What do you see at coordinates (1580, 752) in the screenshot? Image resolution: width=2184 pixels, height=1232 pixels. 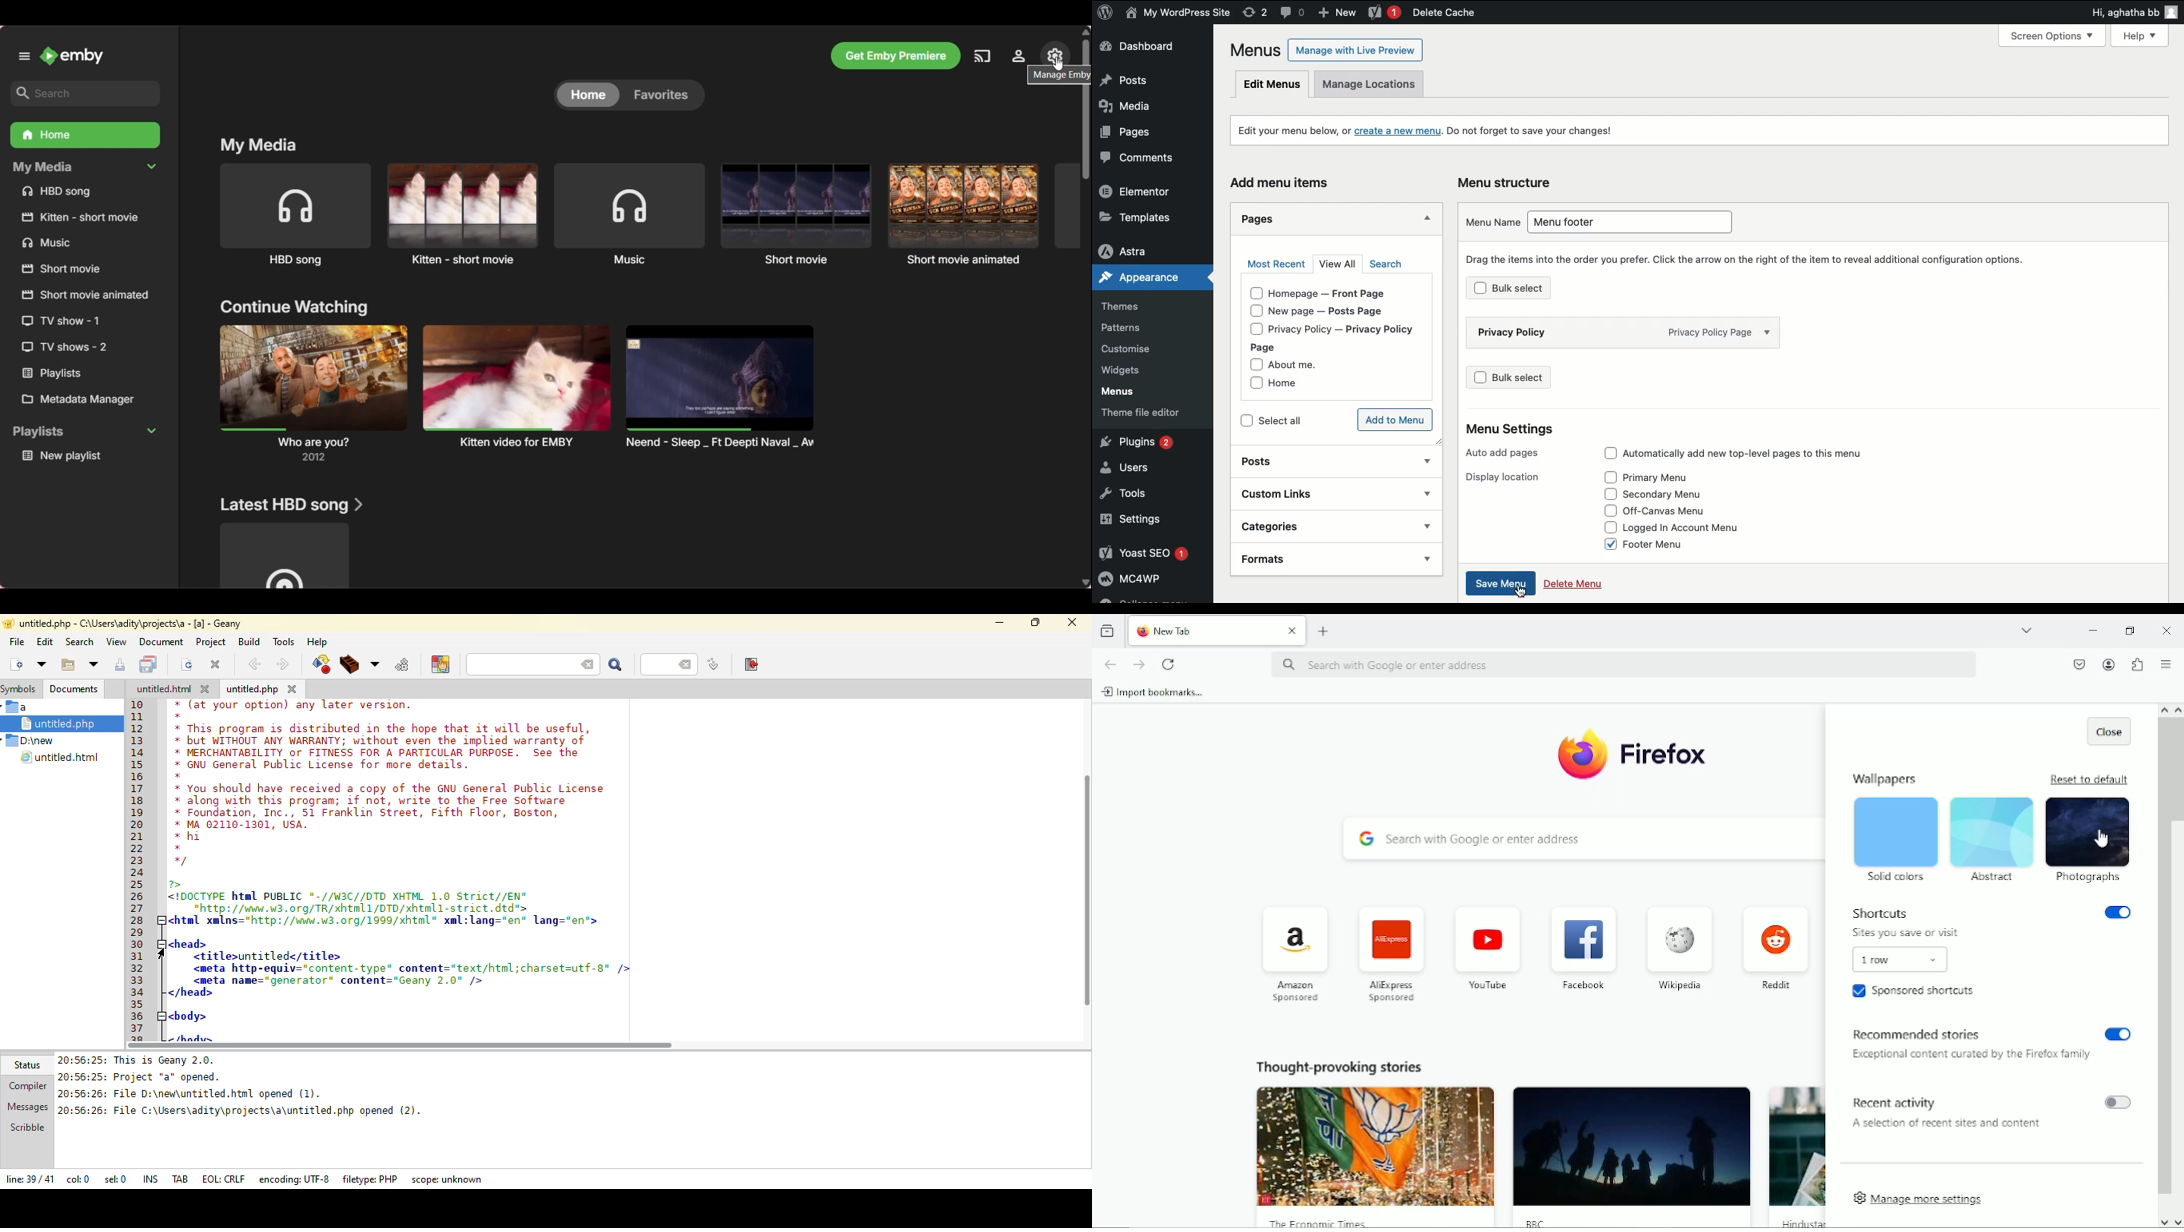 I see `logo` at bounding box center [1580, 752].